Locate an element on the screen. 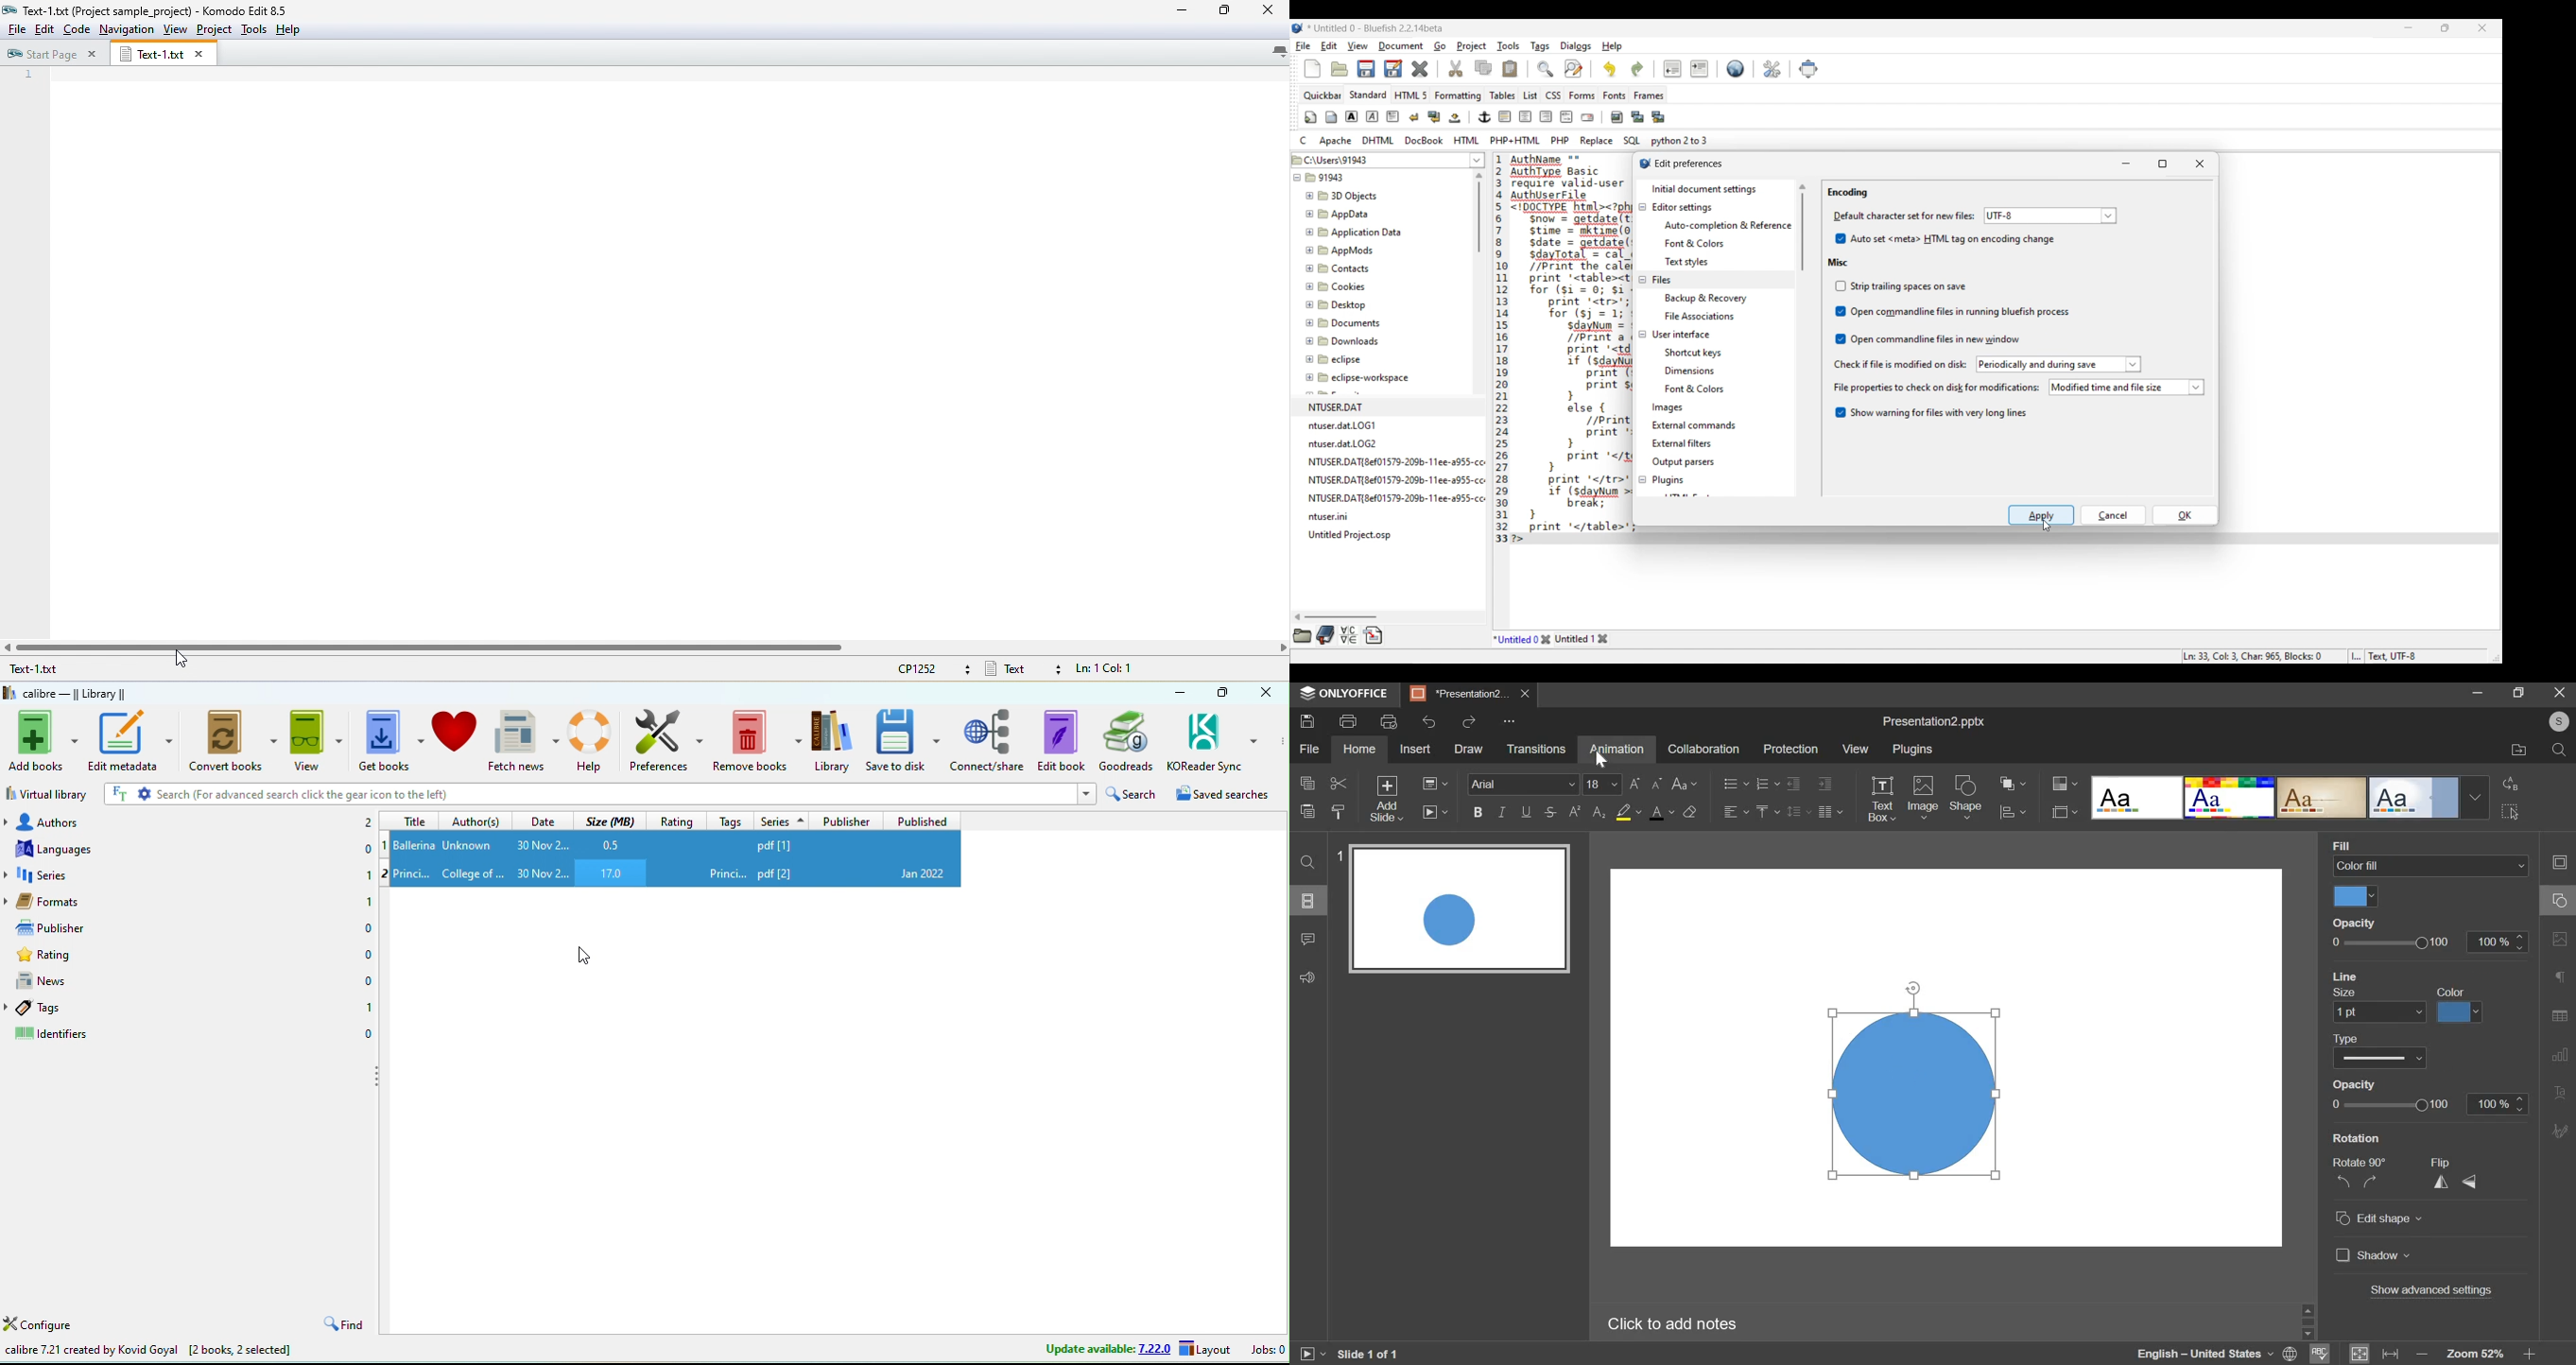 This screenshot has width=2576, height=1372. maximize is located at coordinates (1223, 693).